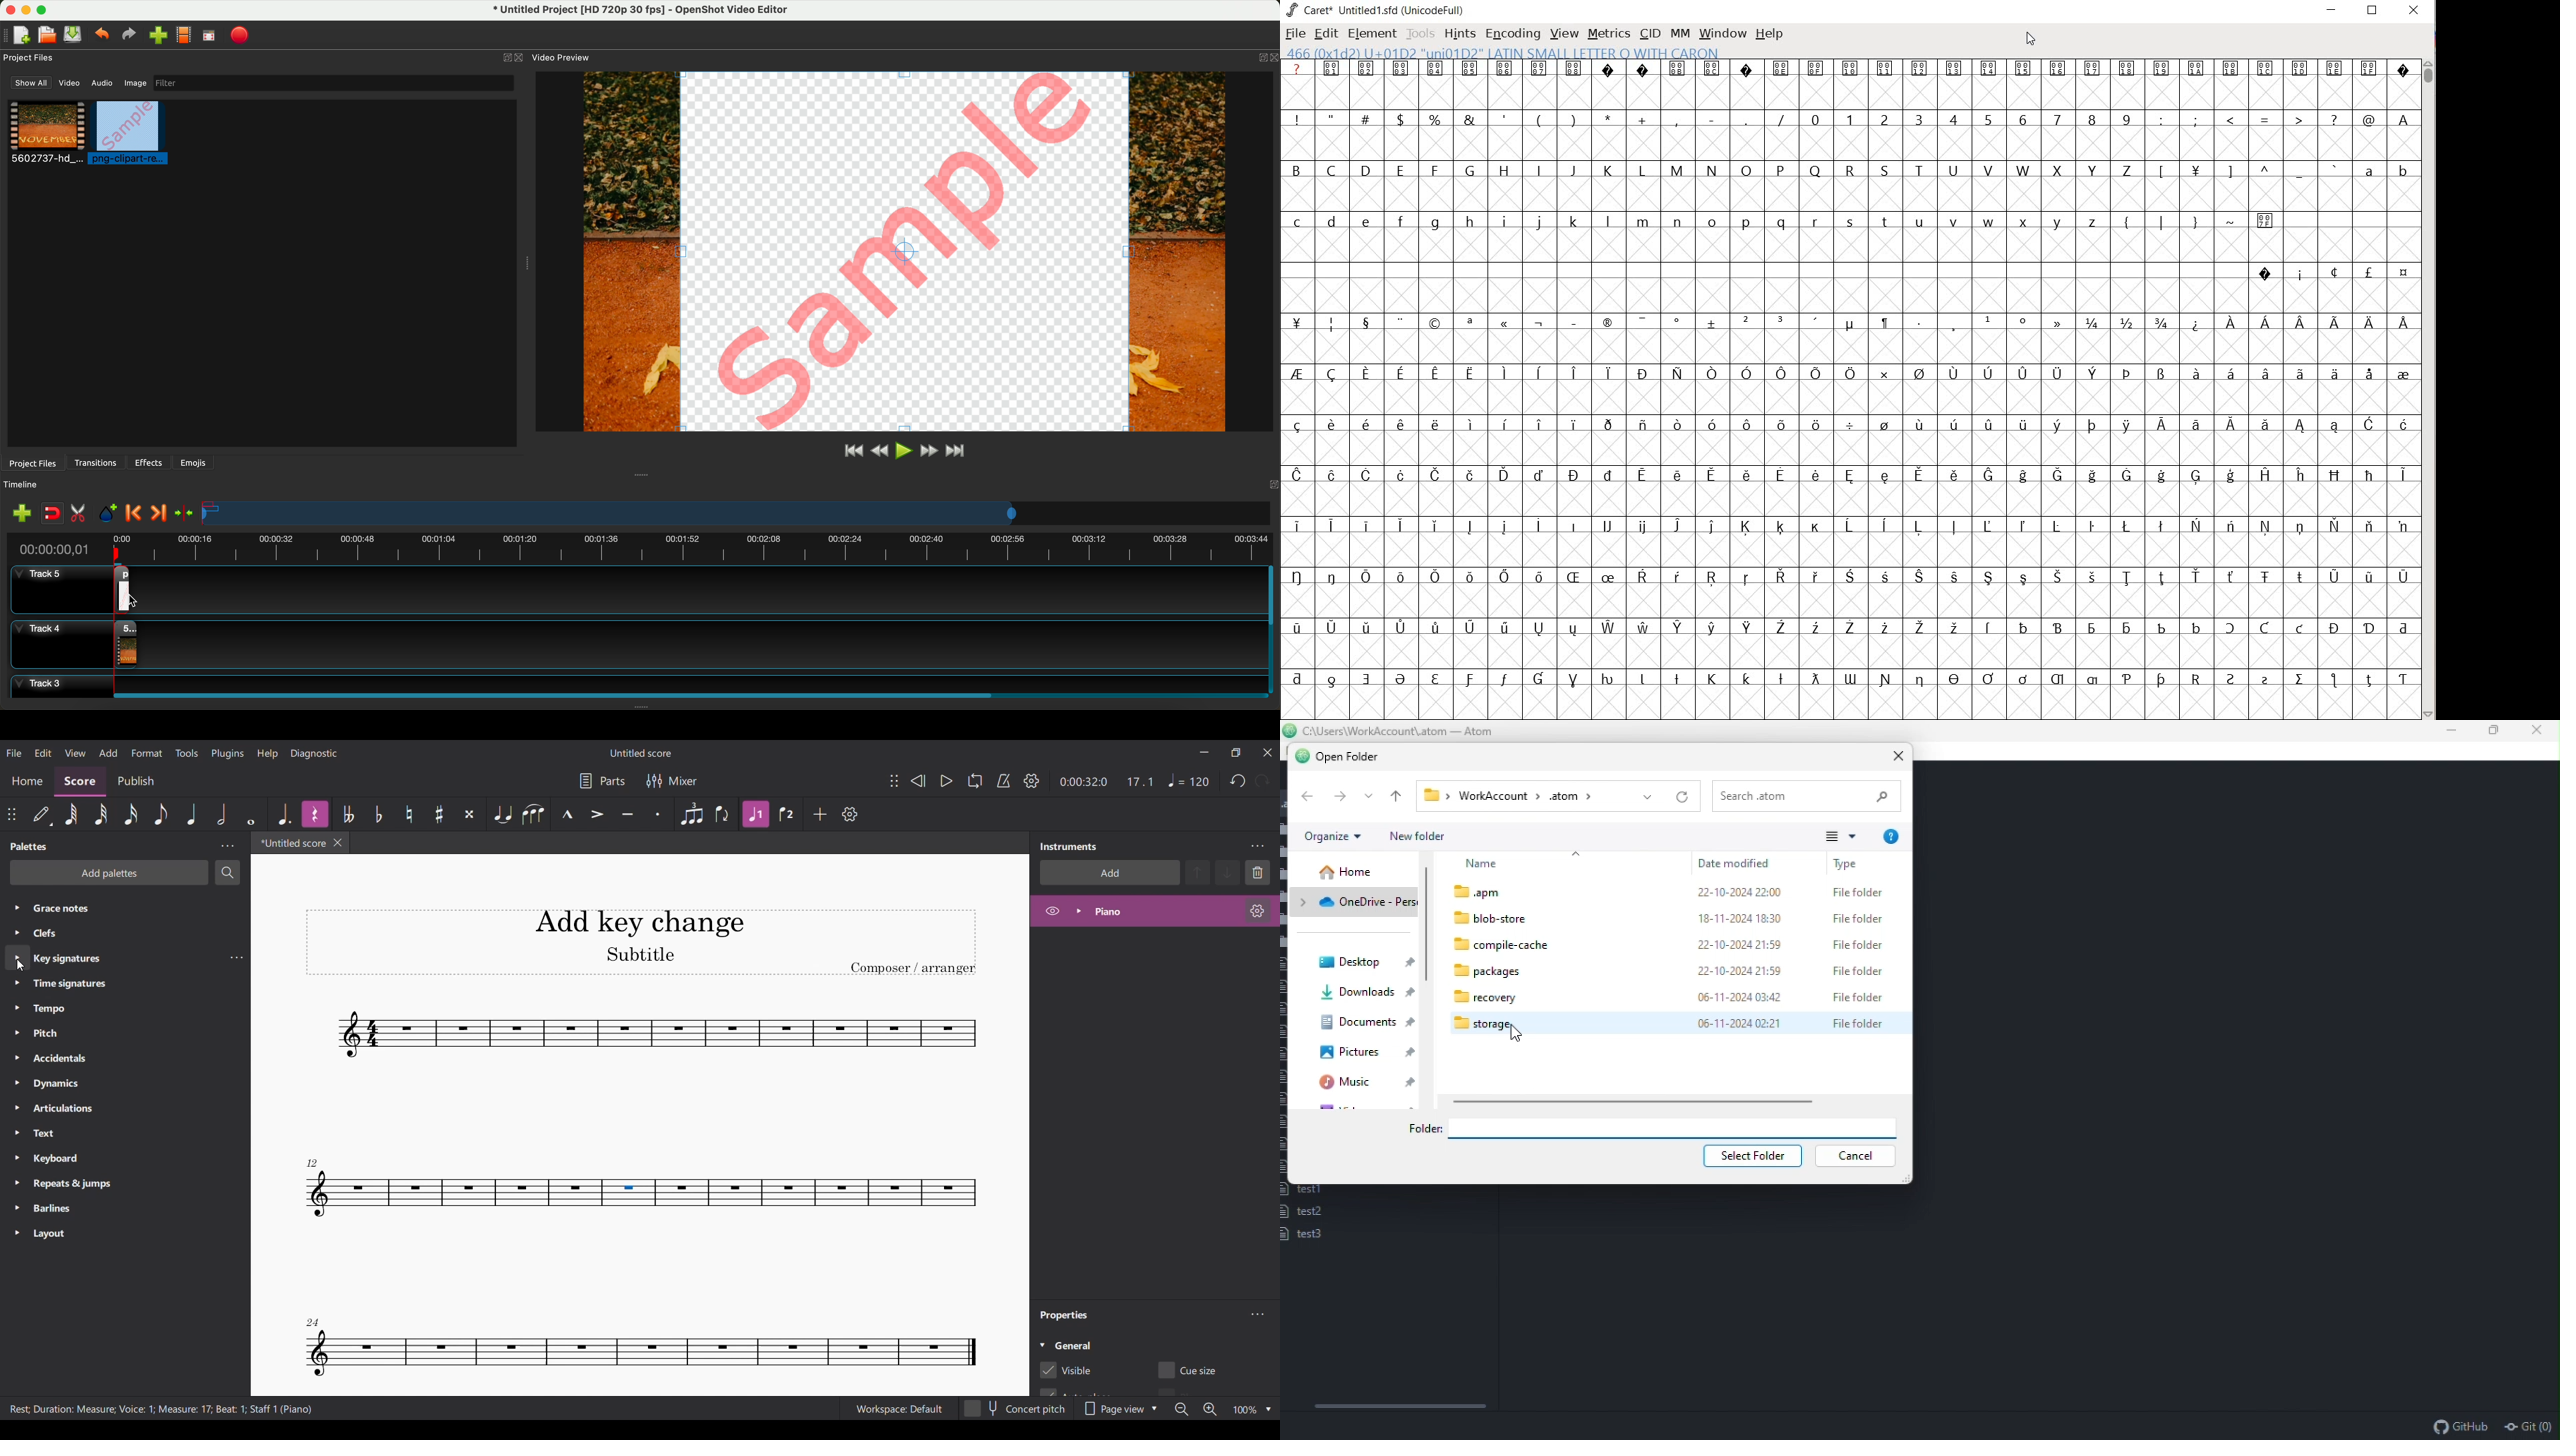  I want to click on Edit menu, so click(43, 753).